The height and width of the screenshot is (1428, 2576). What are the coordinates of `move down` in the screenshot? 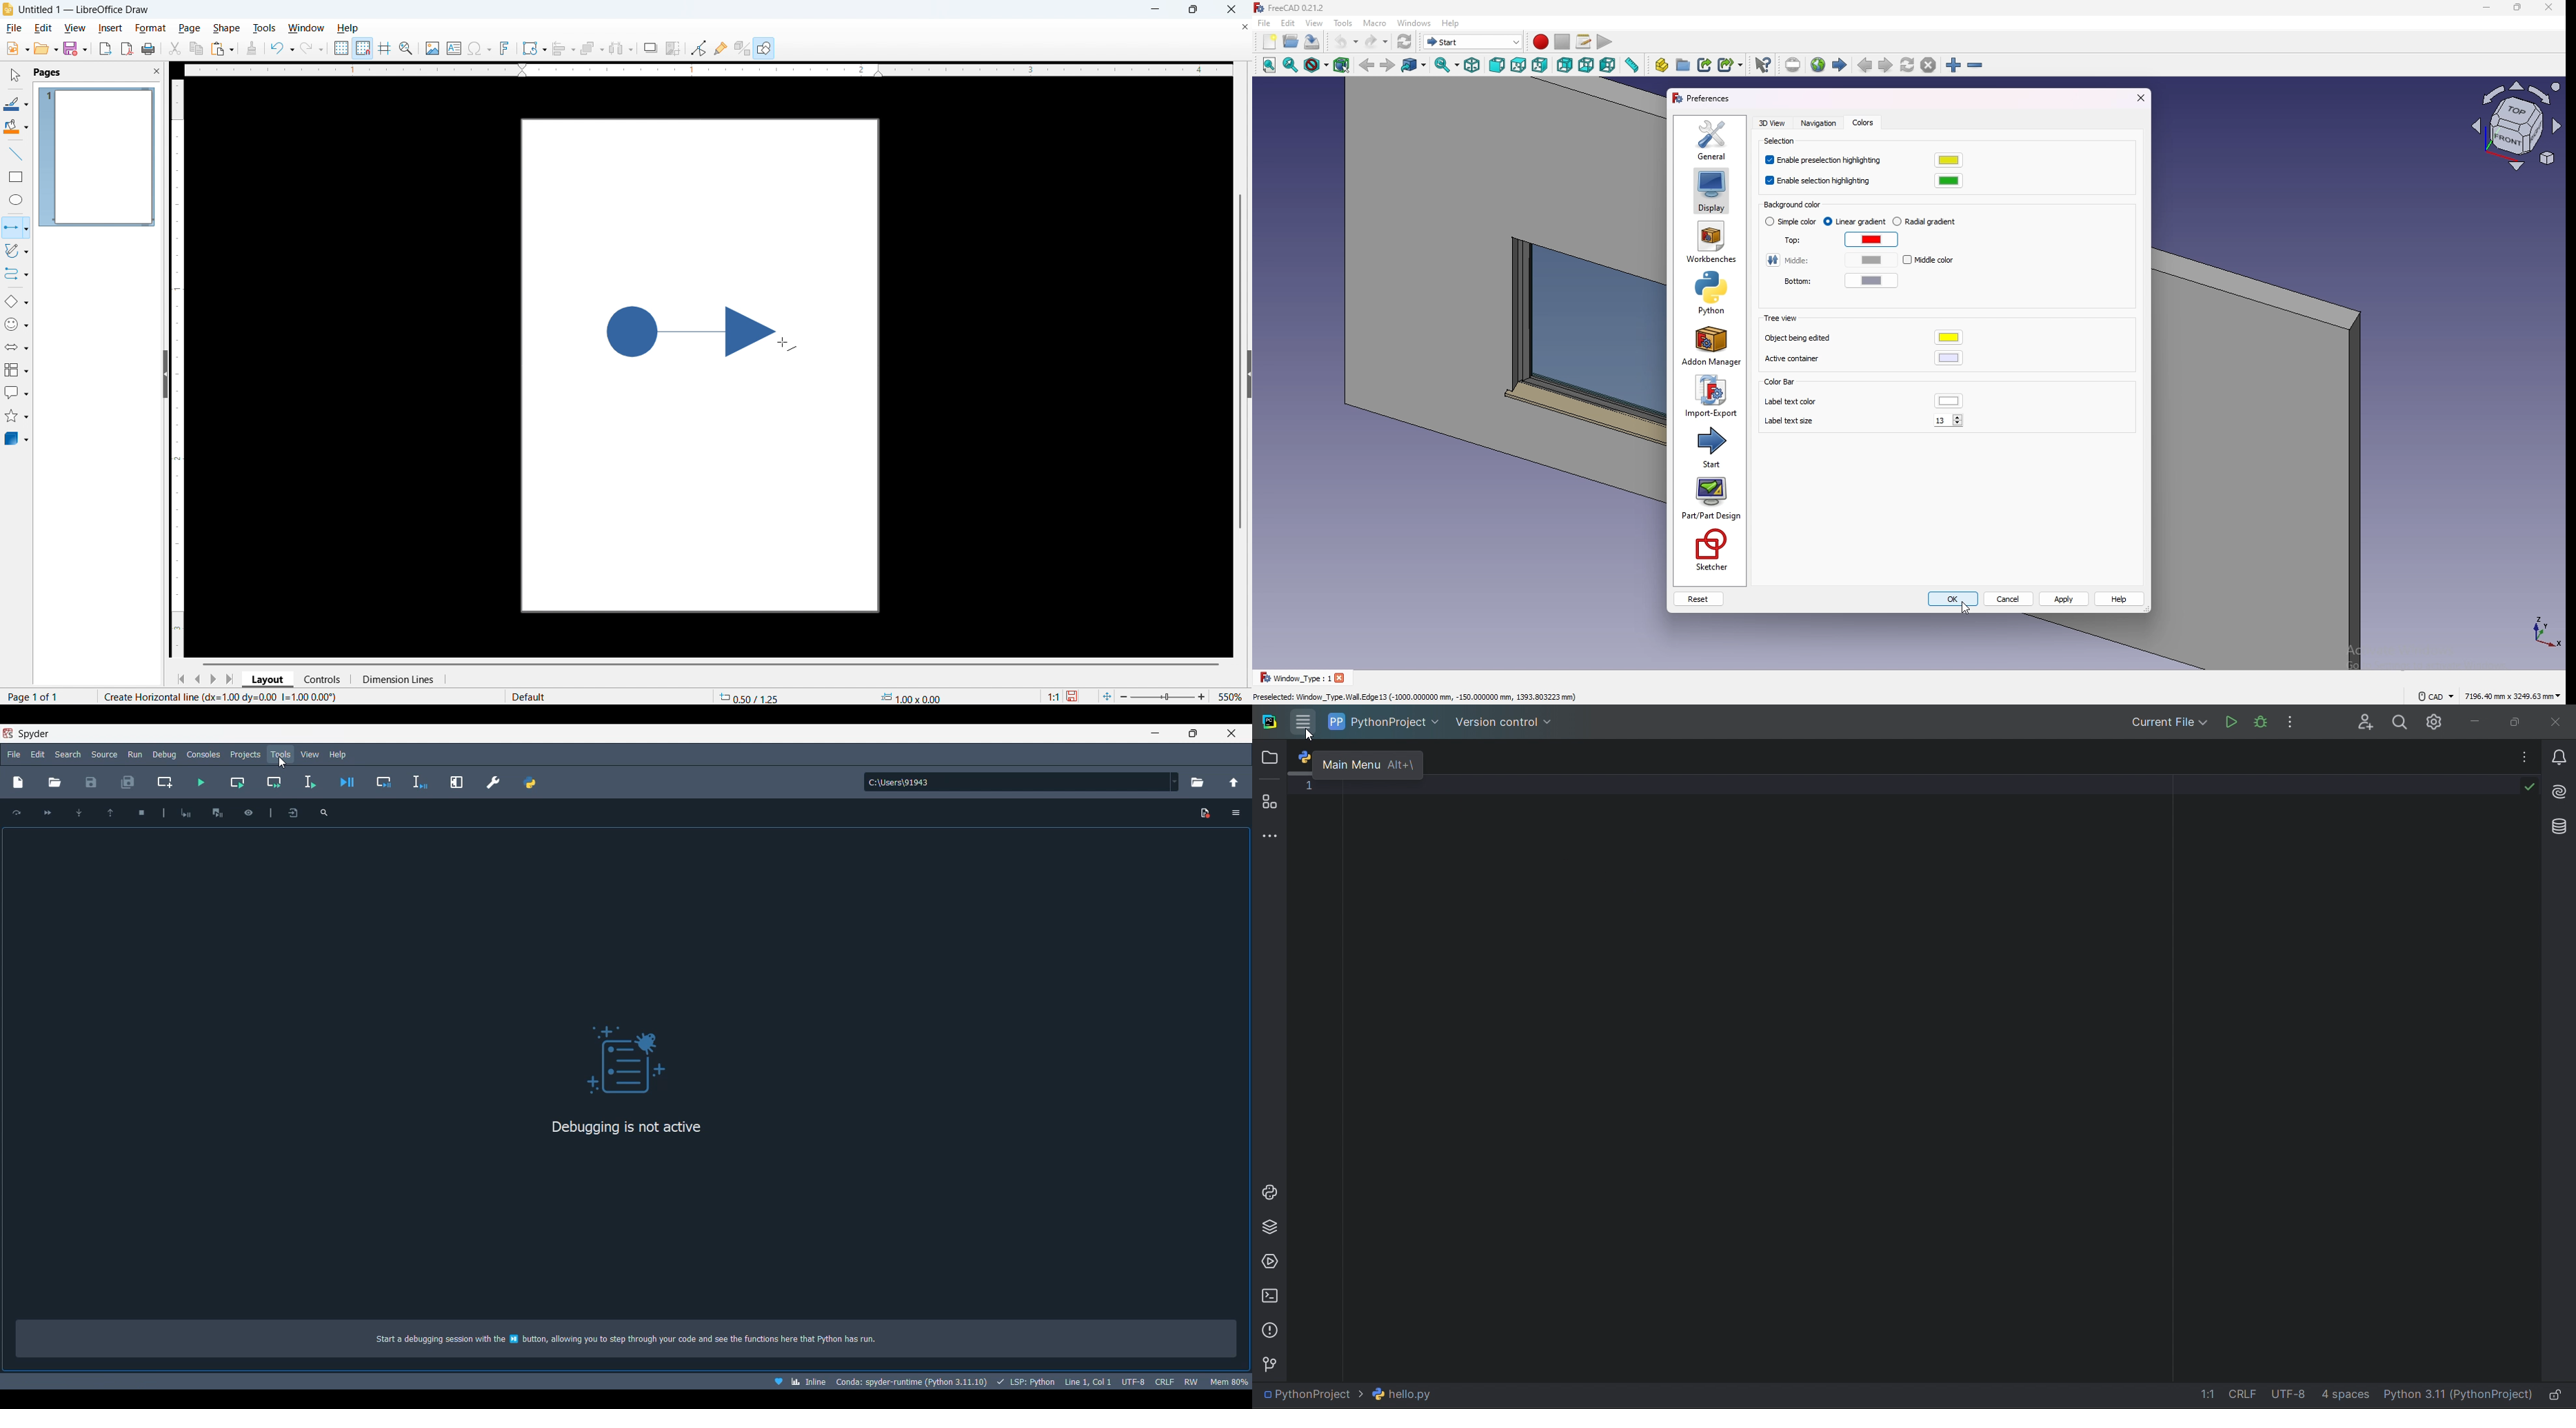 It's located at (78, 812).